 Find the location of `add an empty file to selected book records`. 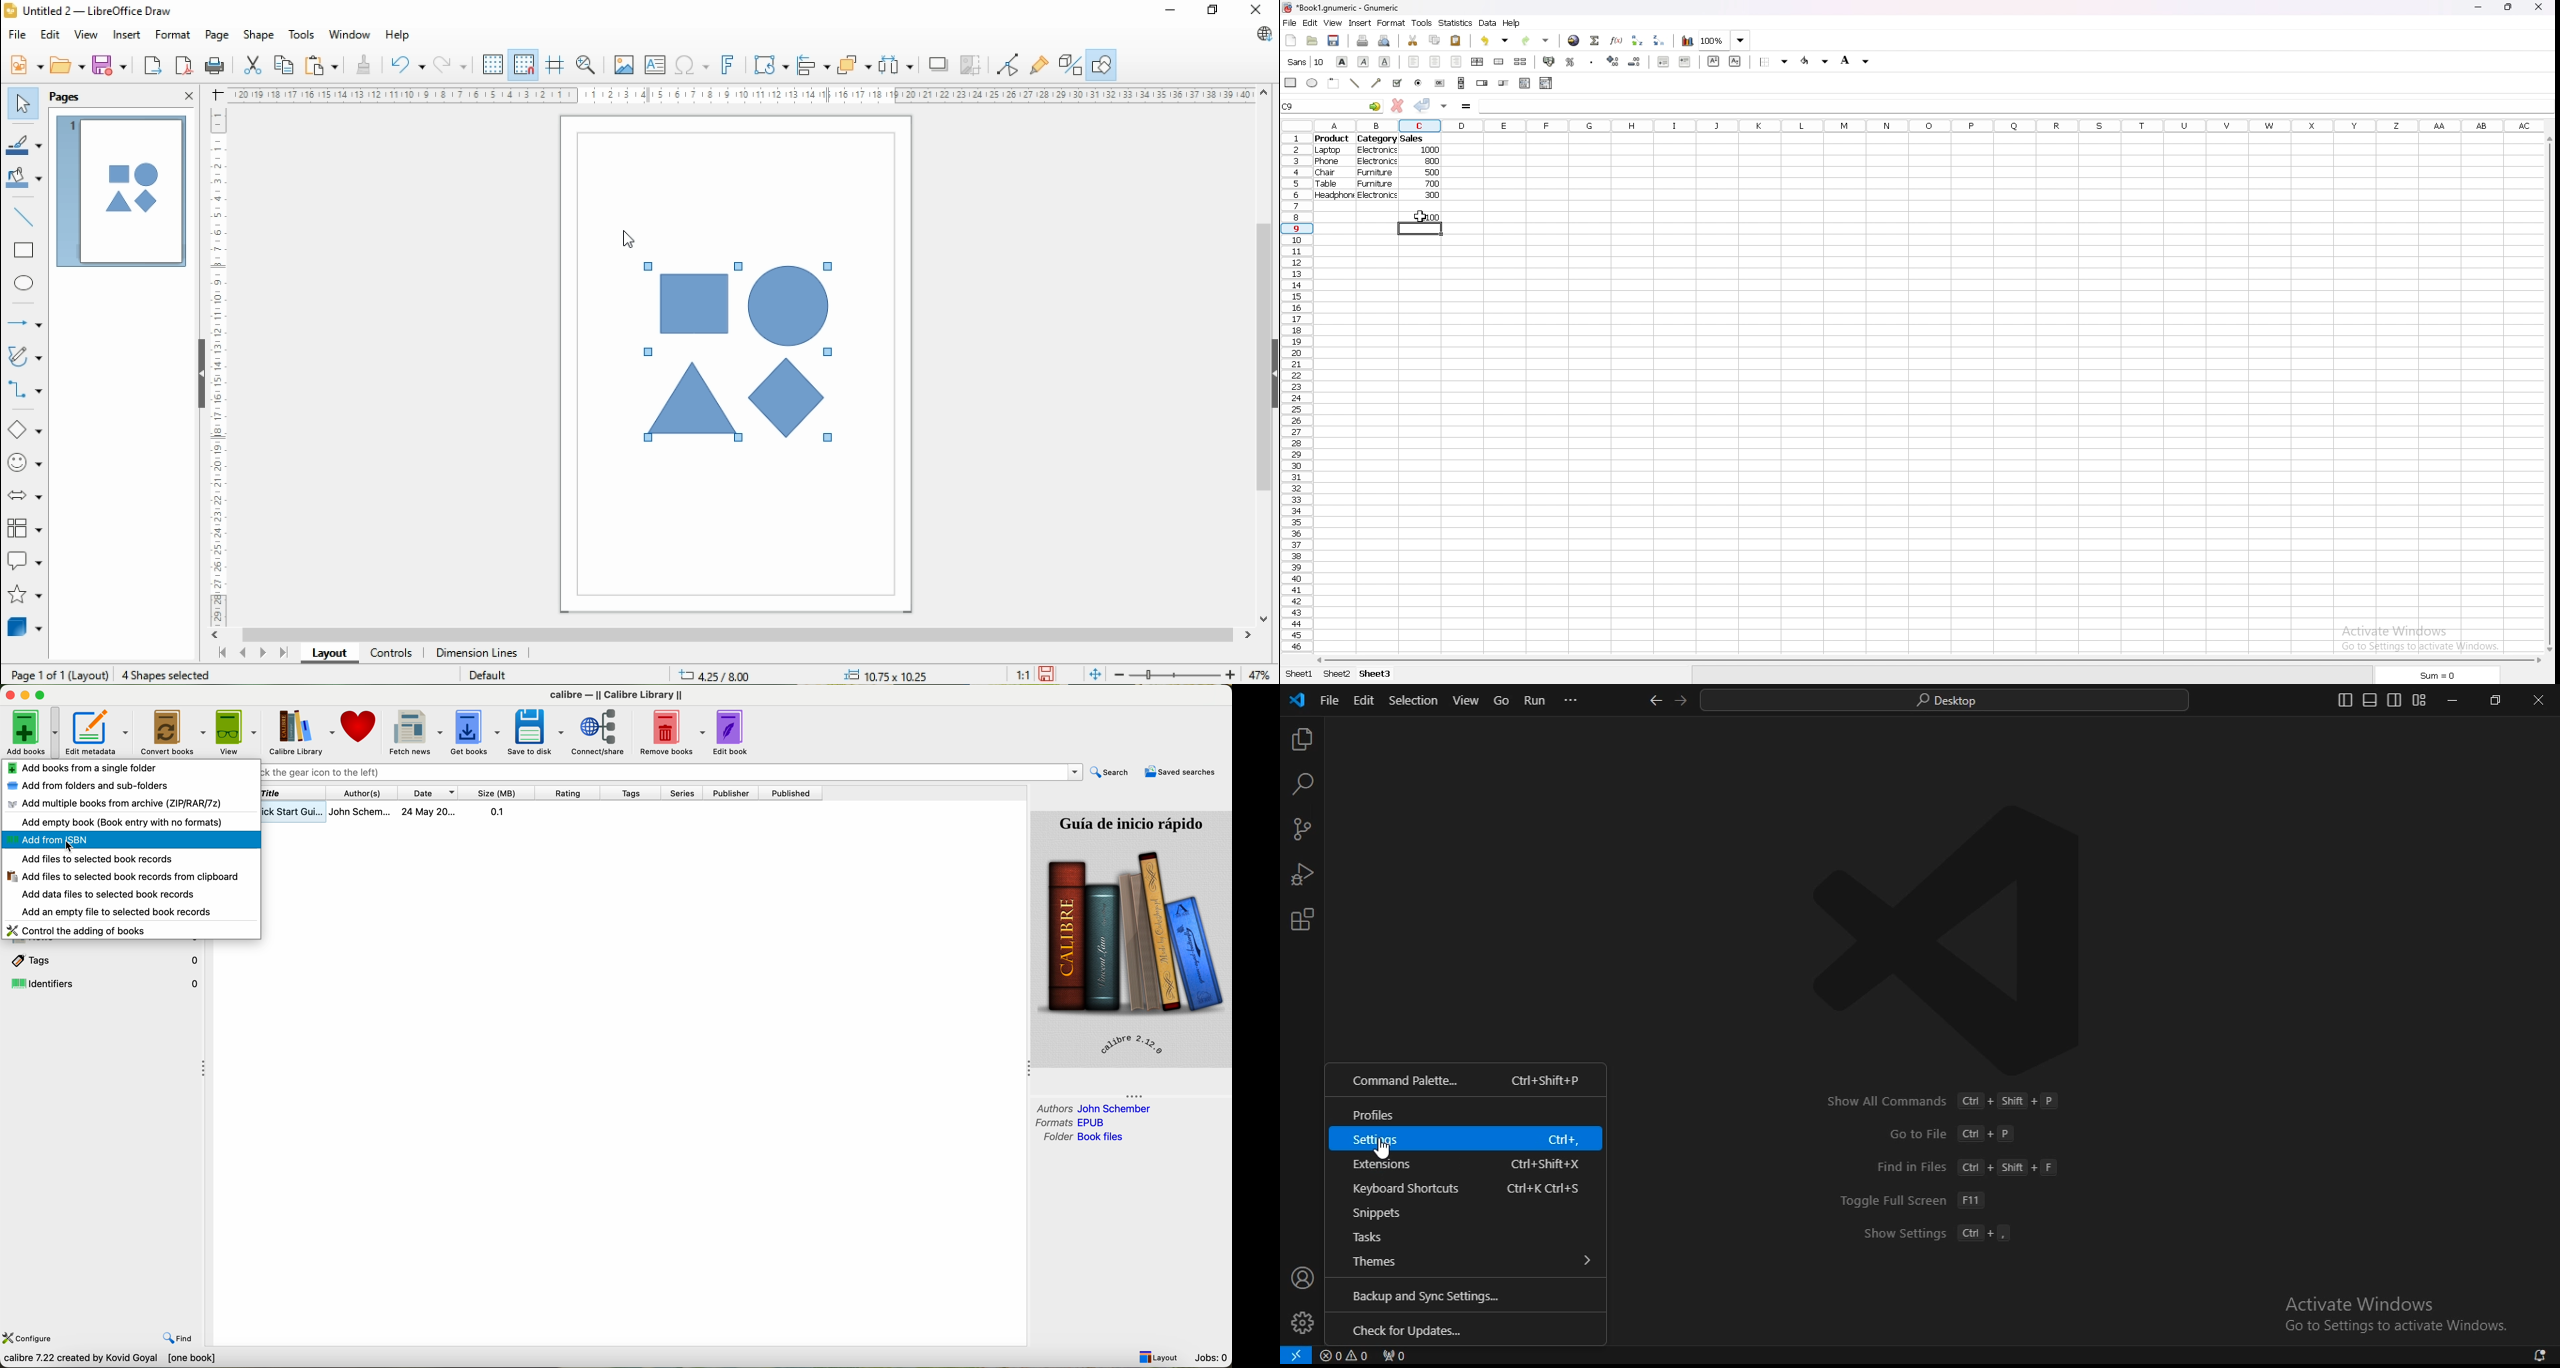

add an empty file to selected book records is located at coordinates (120, 912).